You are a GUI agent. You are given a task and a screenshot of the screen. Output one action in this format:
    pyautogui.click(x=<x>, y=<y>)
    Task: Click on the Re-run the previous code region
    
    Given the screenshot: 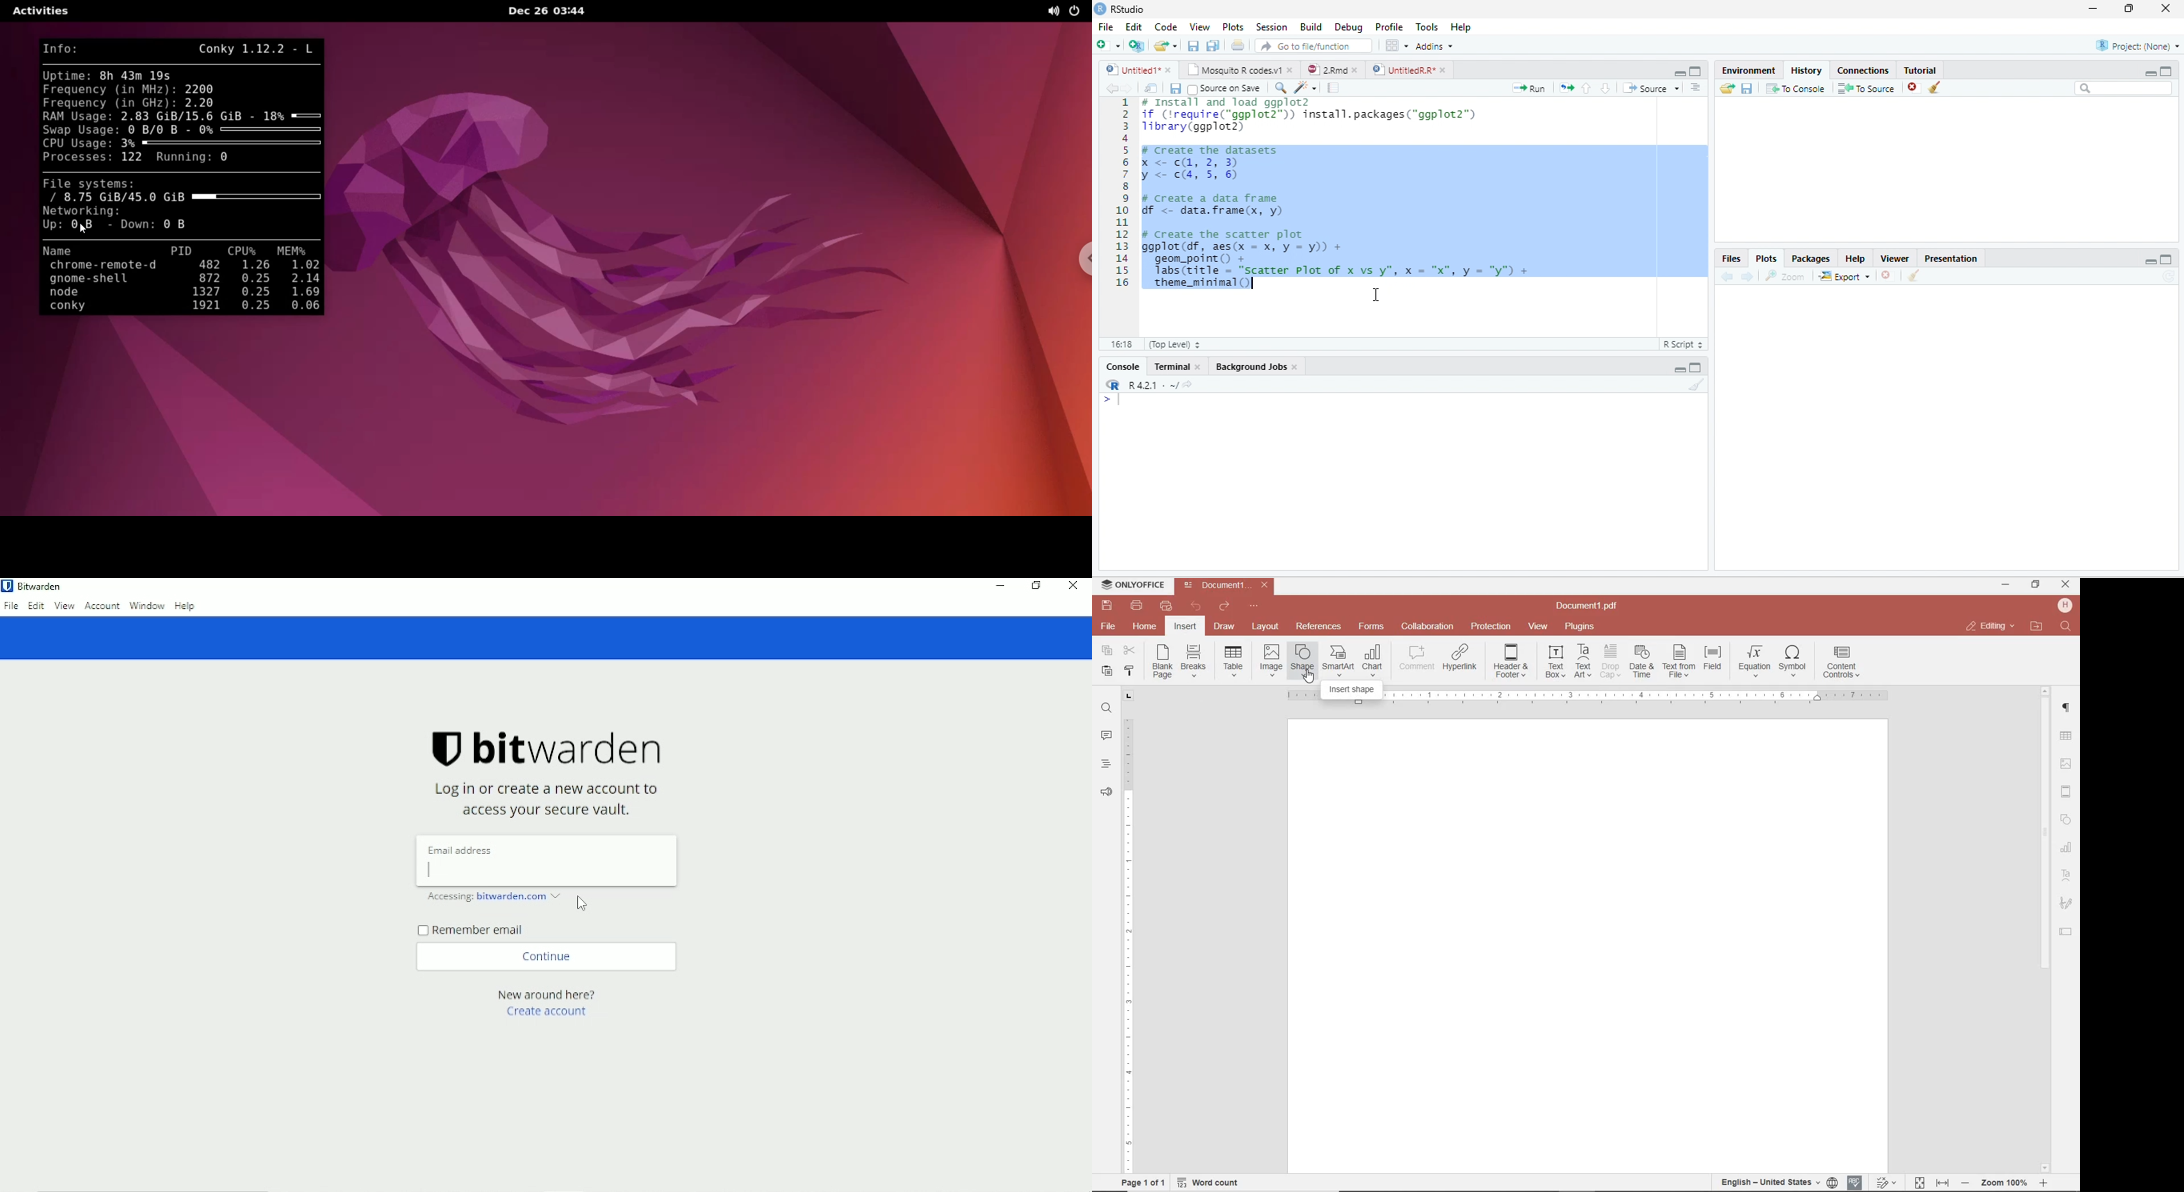 What is the action you would take?
    pyautogui.click(x=1567, y=88)
    